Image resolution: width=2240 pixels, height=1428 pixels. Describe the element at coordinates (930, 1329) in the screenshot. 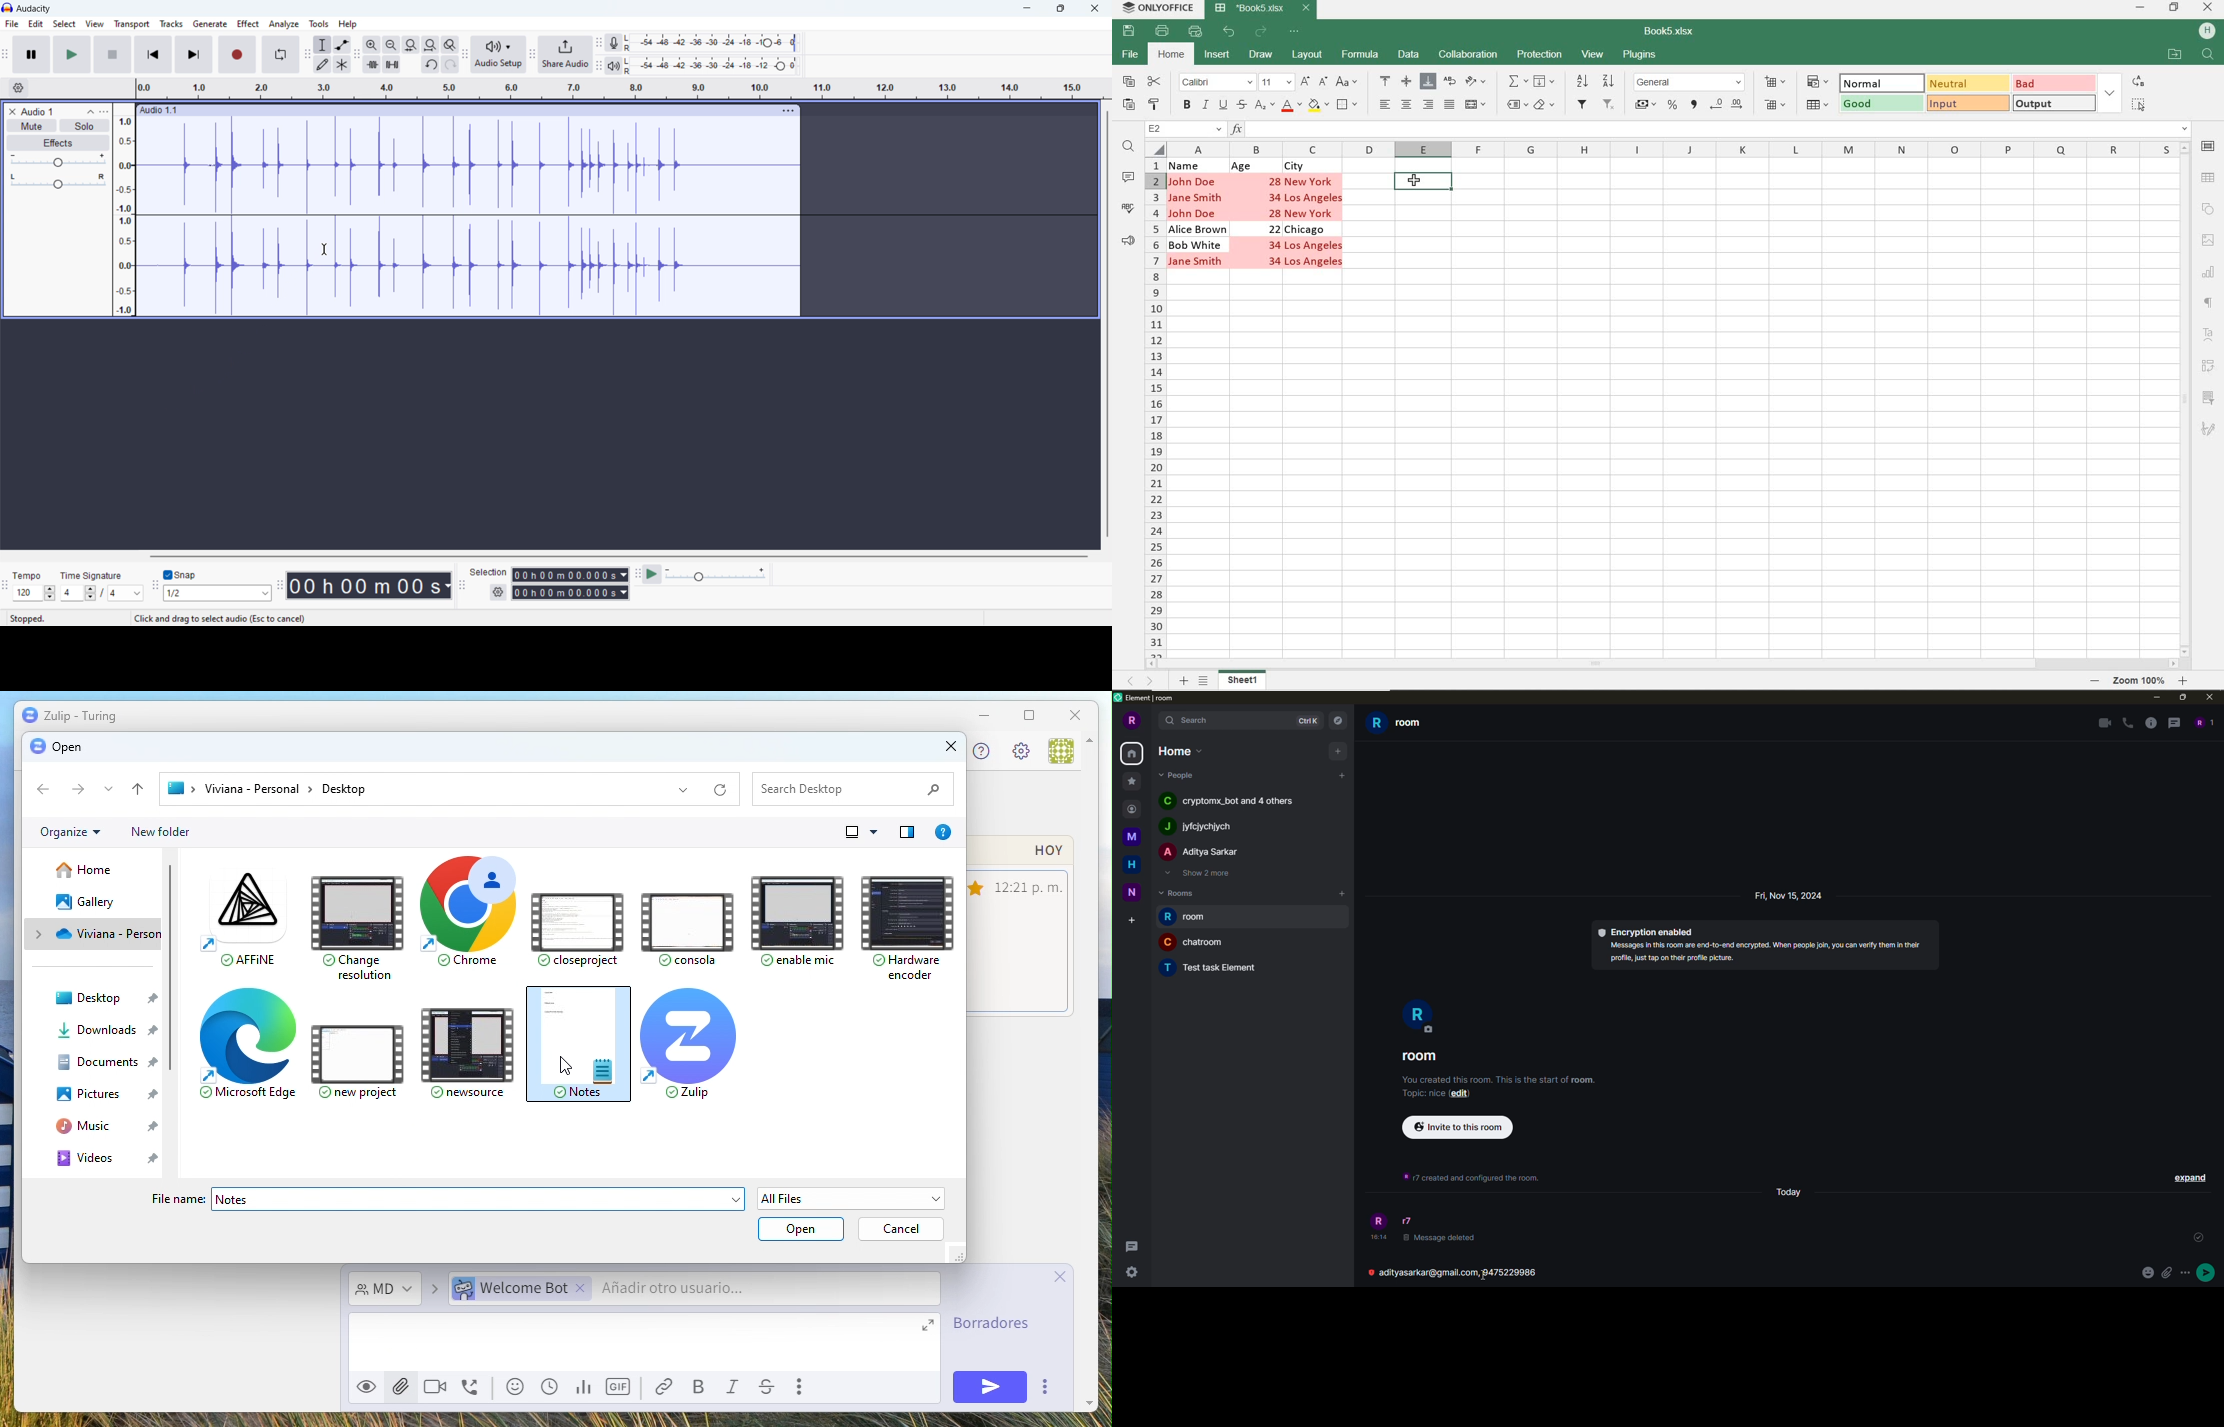

I see `expand` at that location.